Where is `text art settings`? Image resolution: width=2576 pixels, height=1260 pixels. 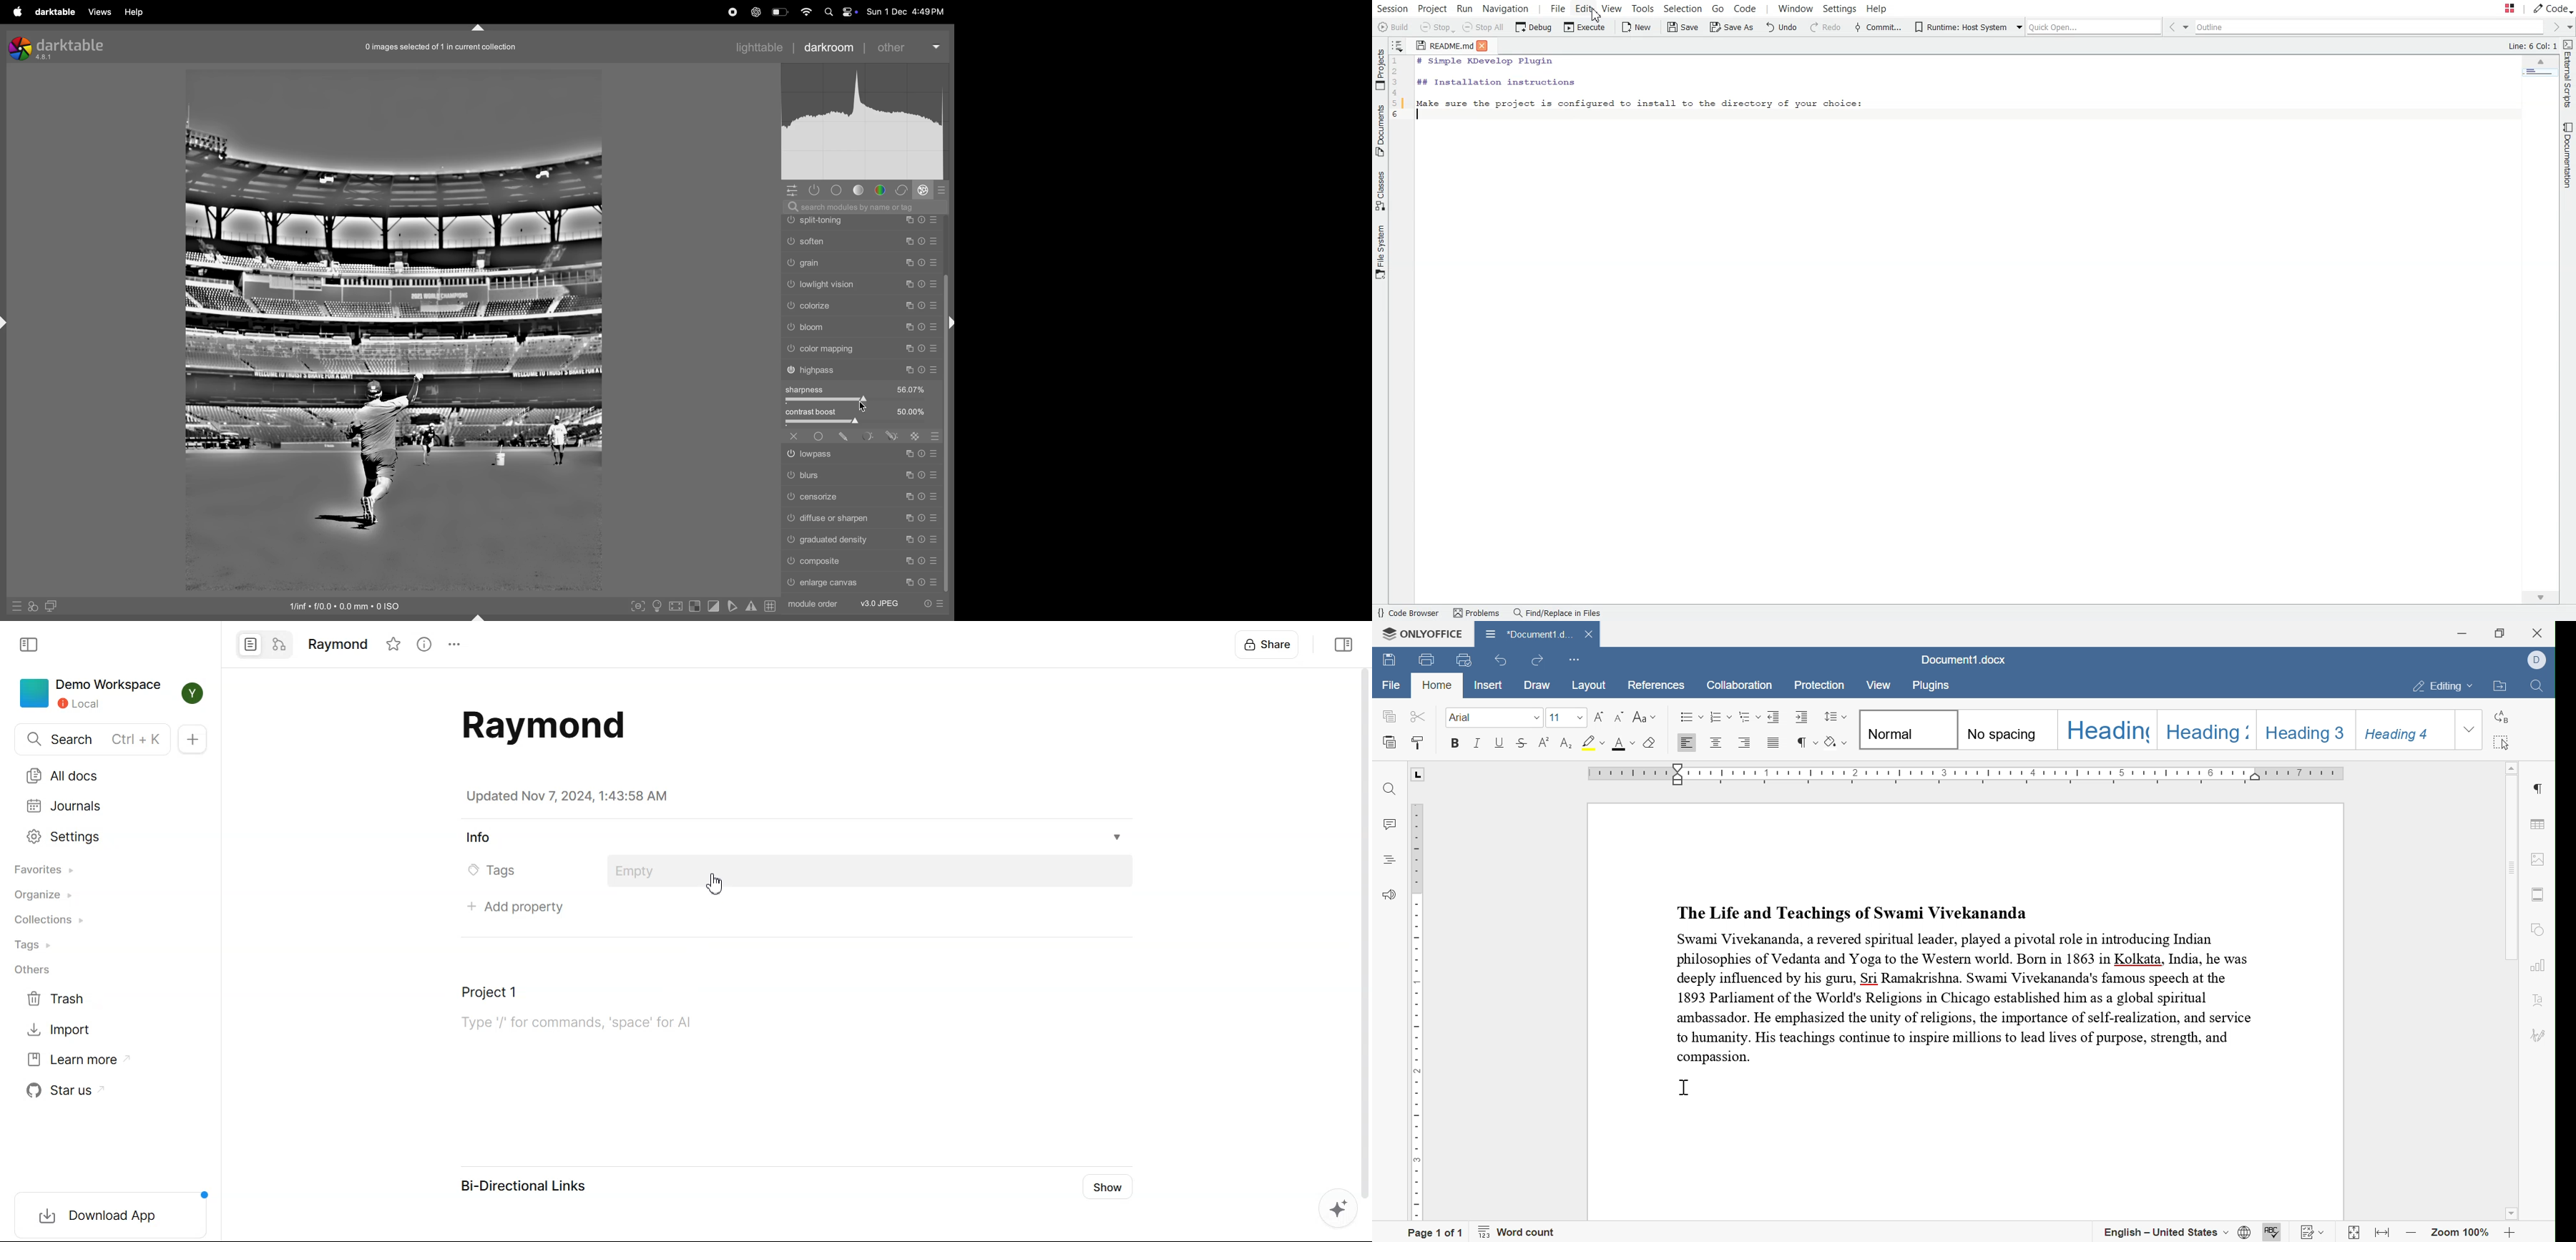
text art settings is located at coordinates (2539, 1003).